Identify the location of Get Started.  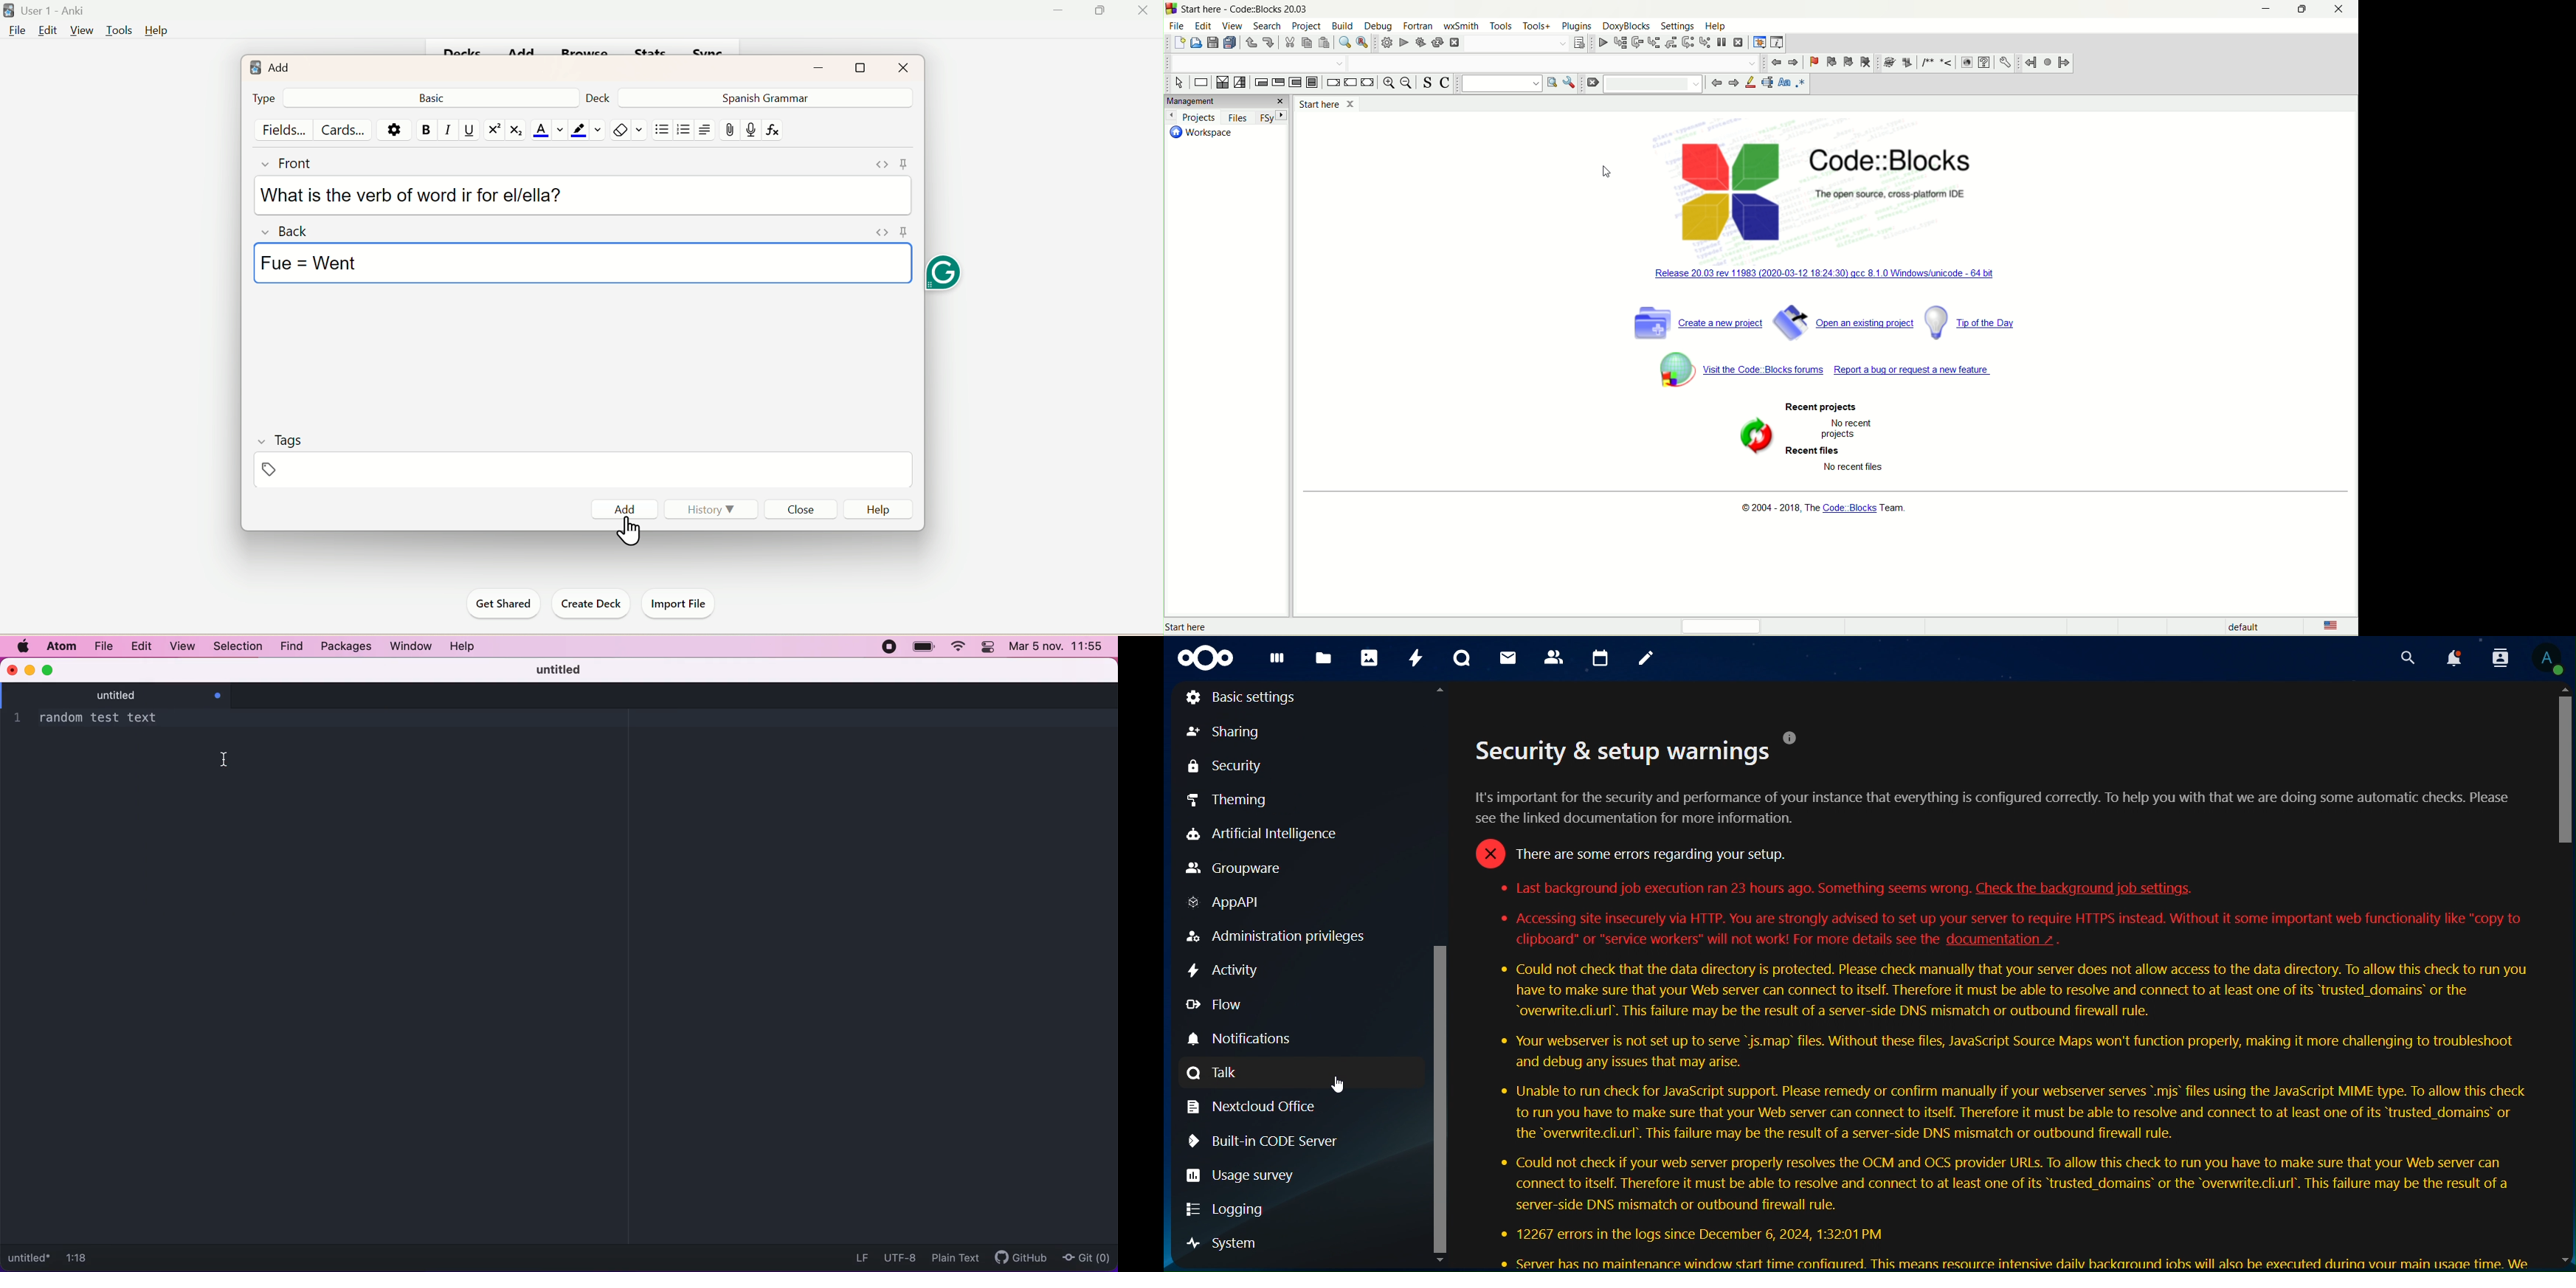
(505, 604).